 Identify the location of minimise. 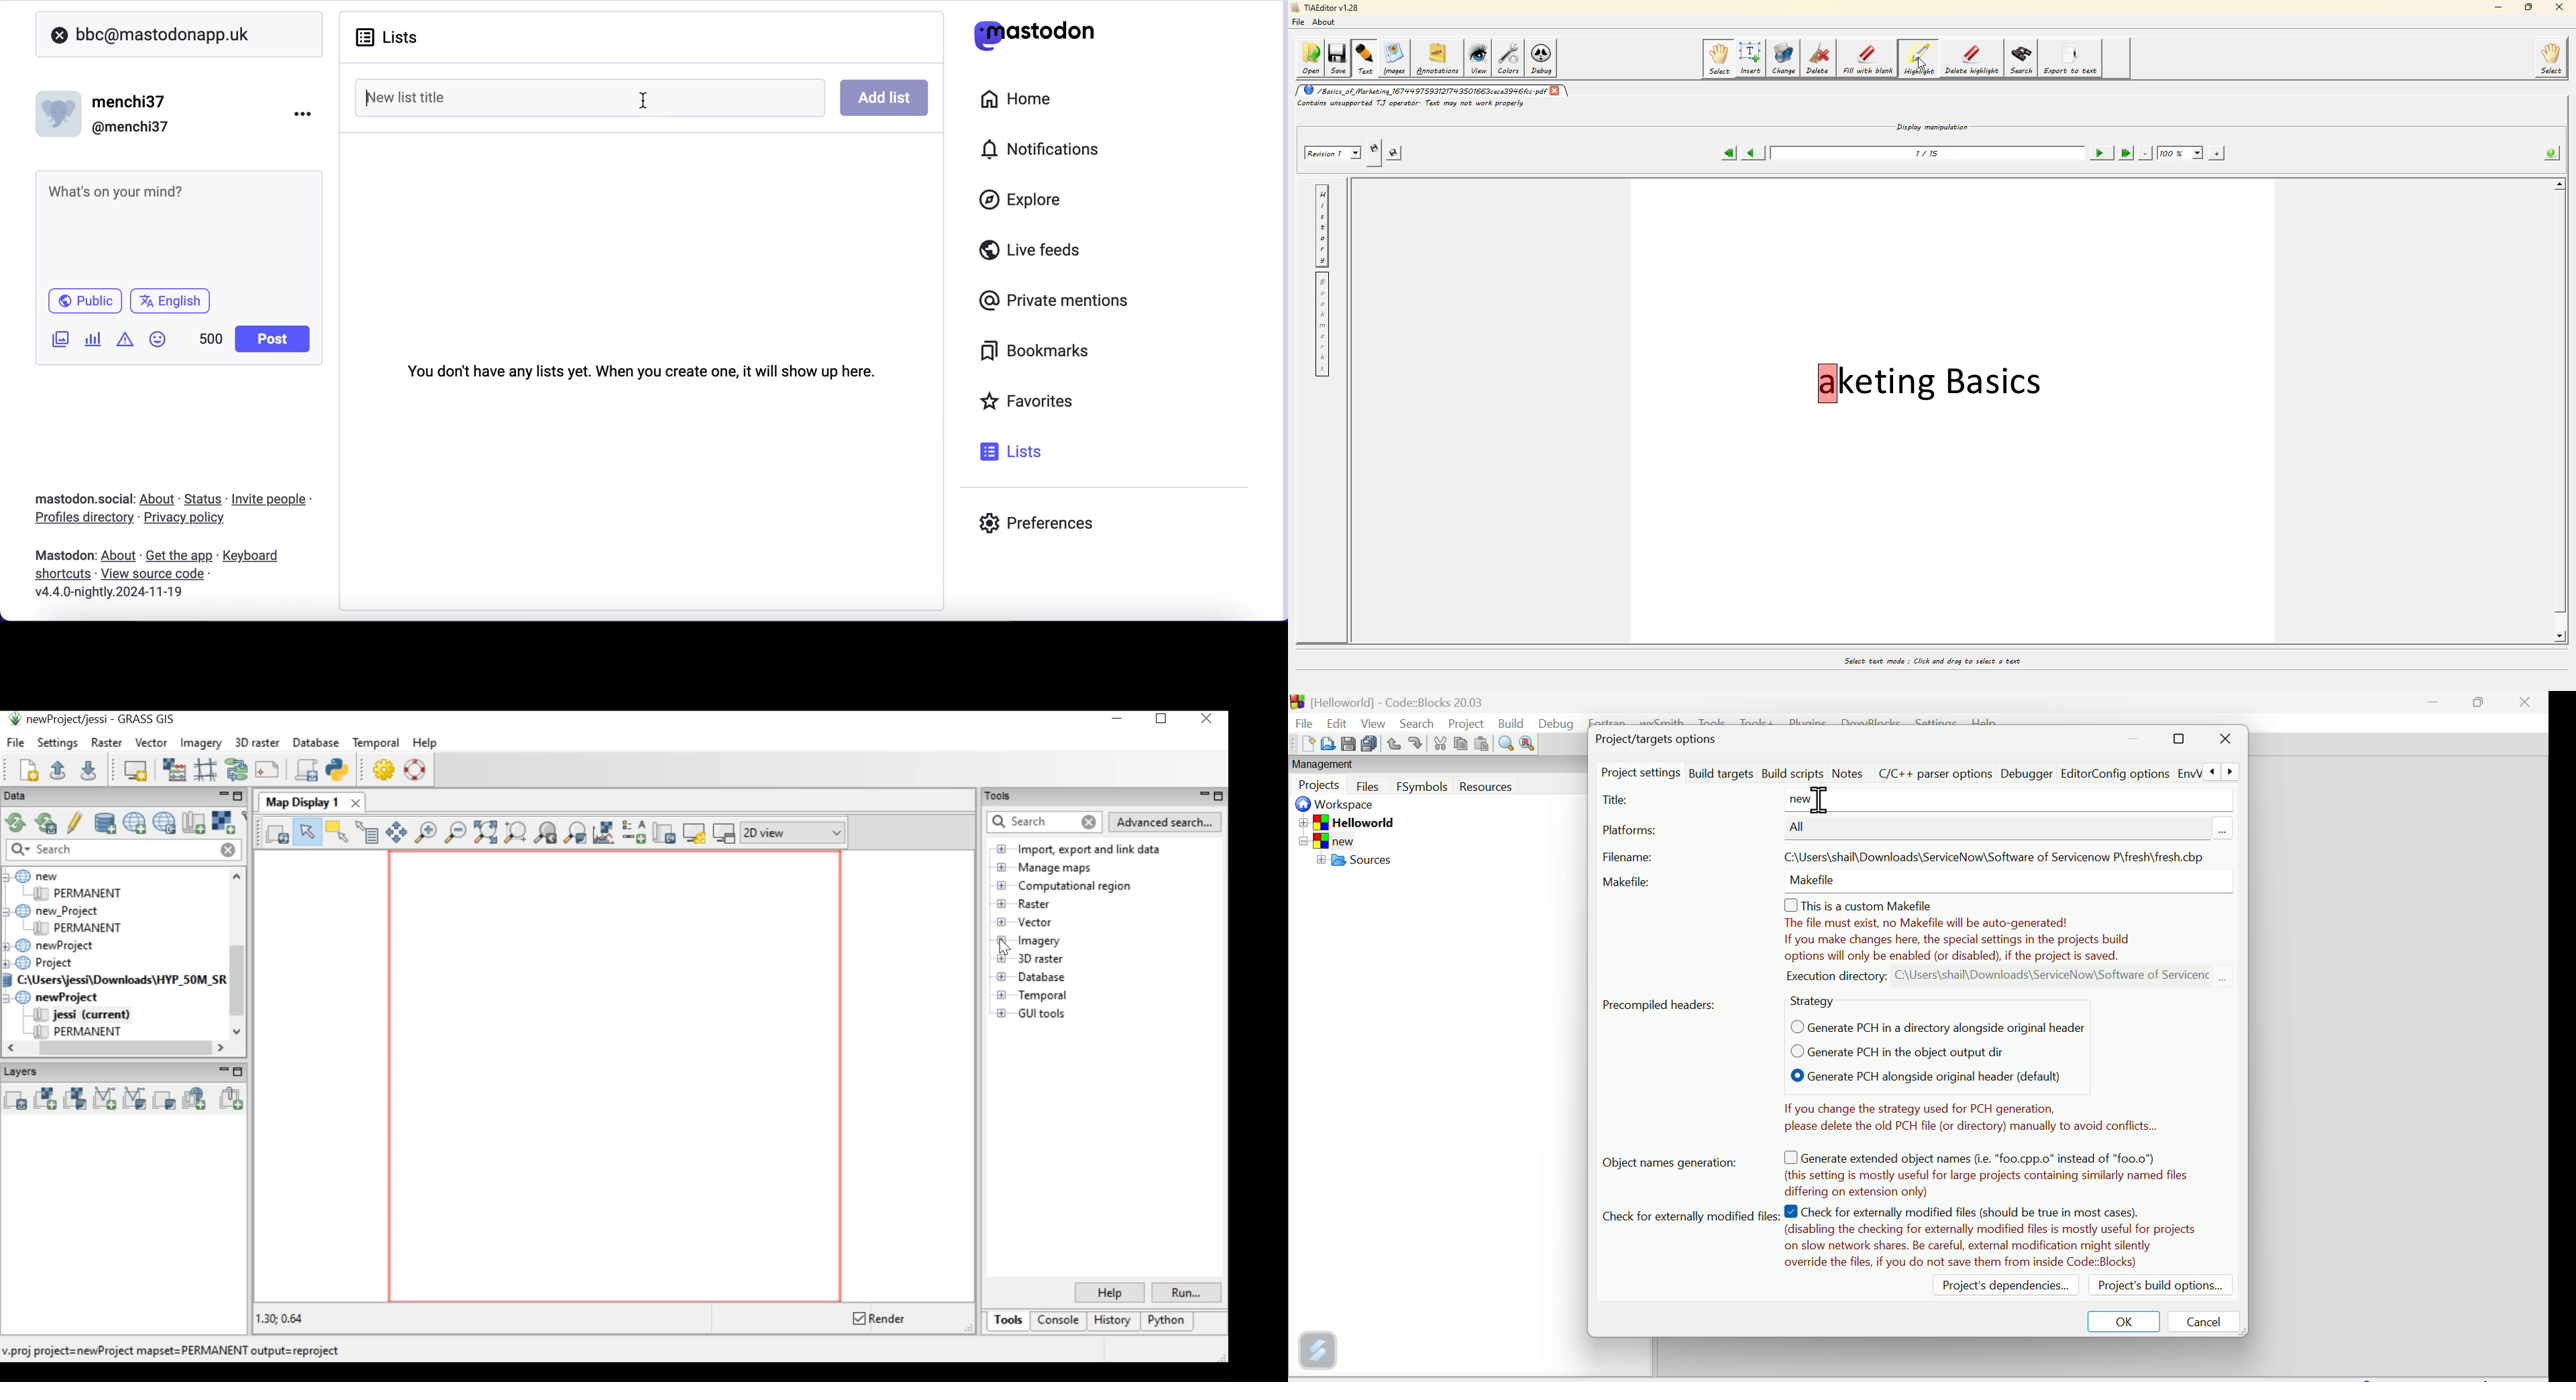
(2136, 741).